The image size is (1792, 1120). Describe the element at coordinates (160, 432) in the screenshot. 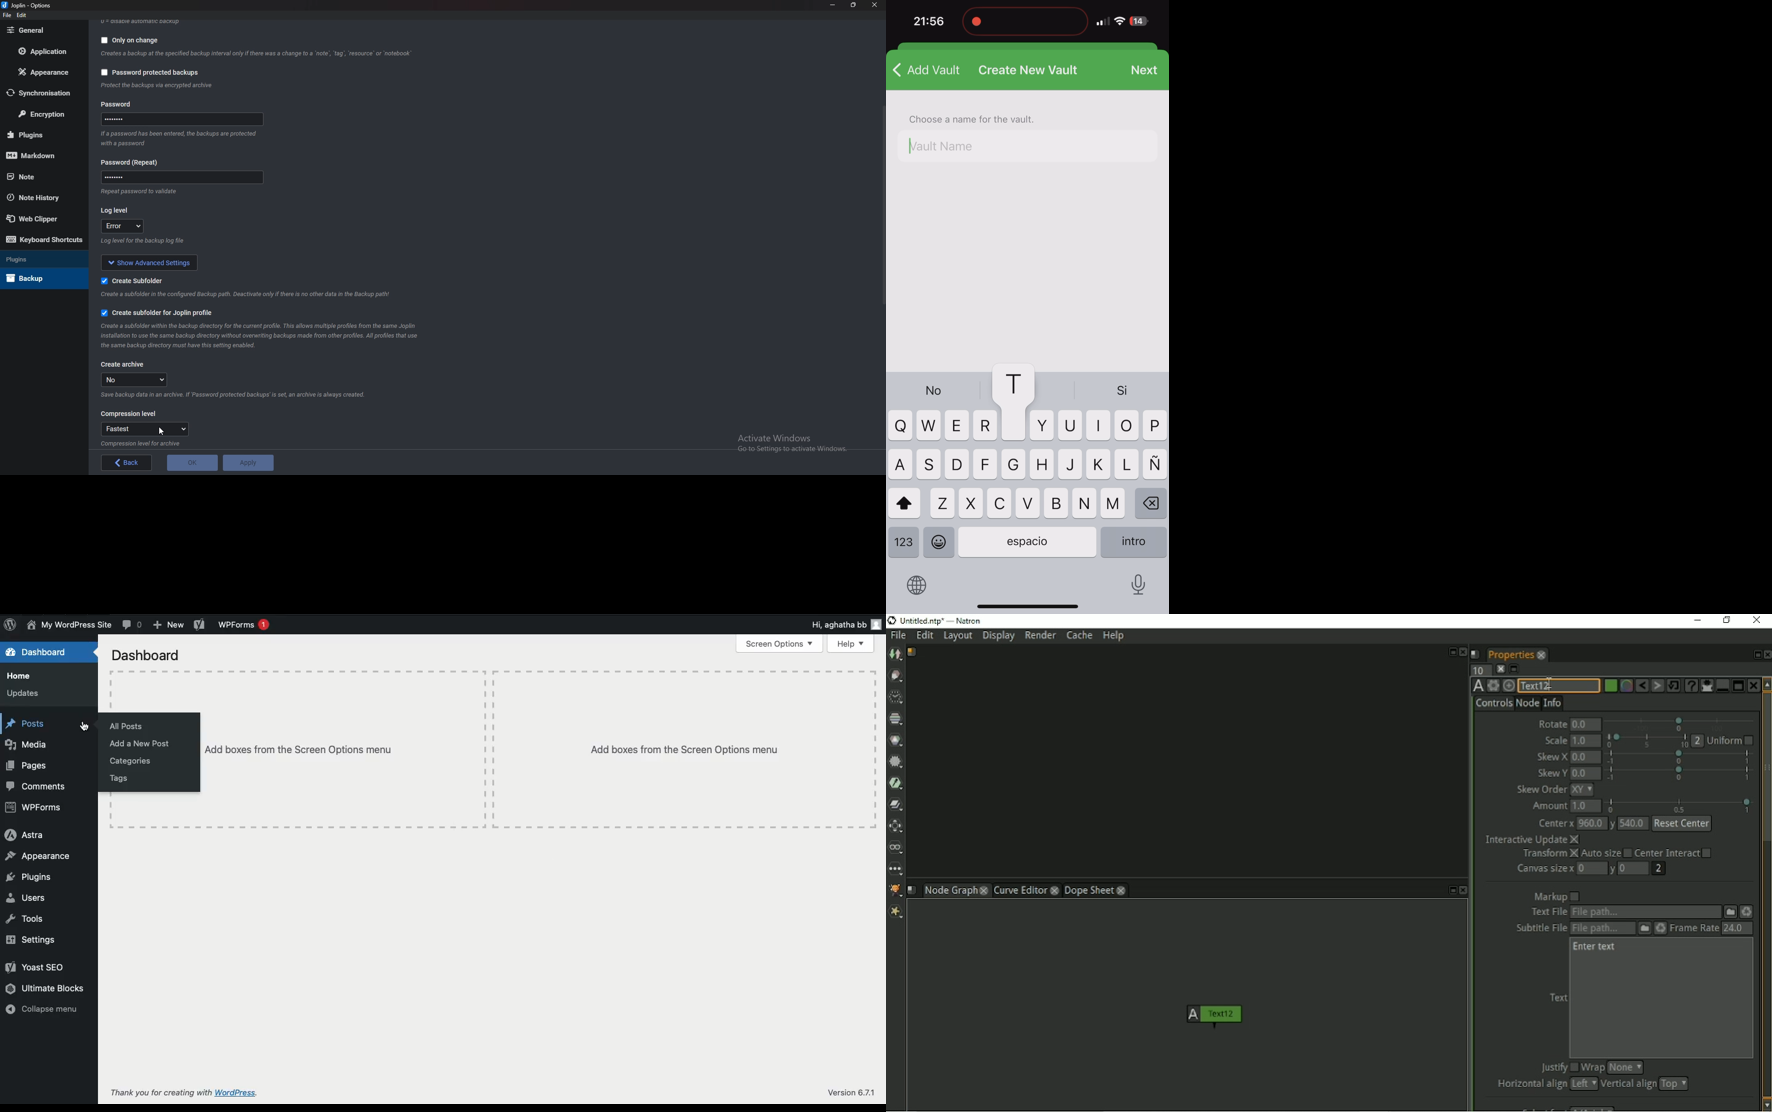

I see `cursor` at that location.